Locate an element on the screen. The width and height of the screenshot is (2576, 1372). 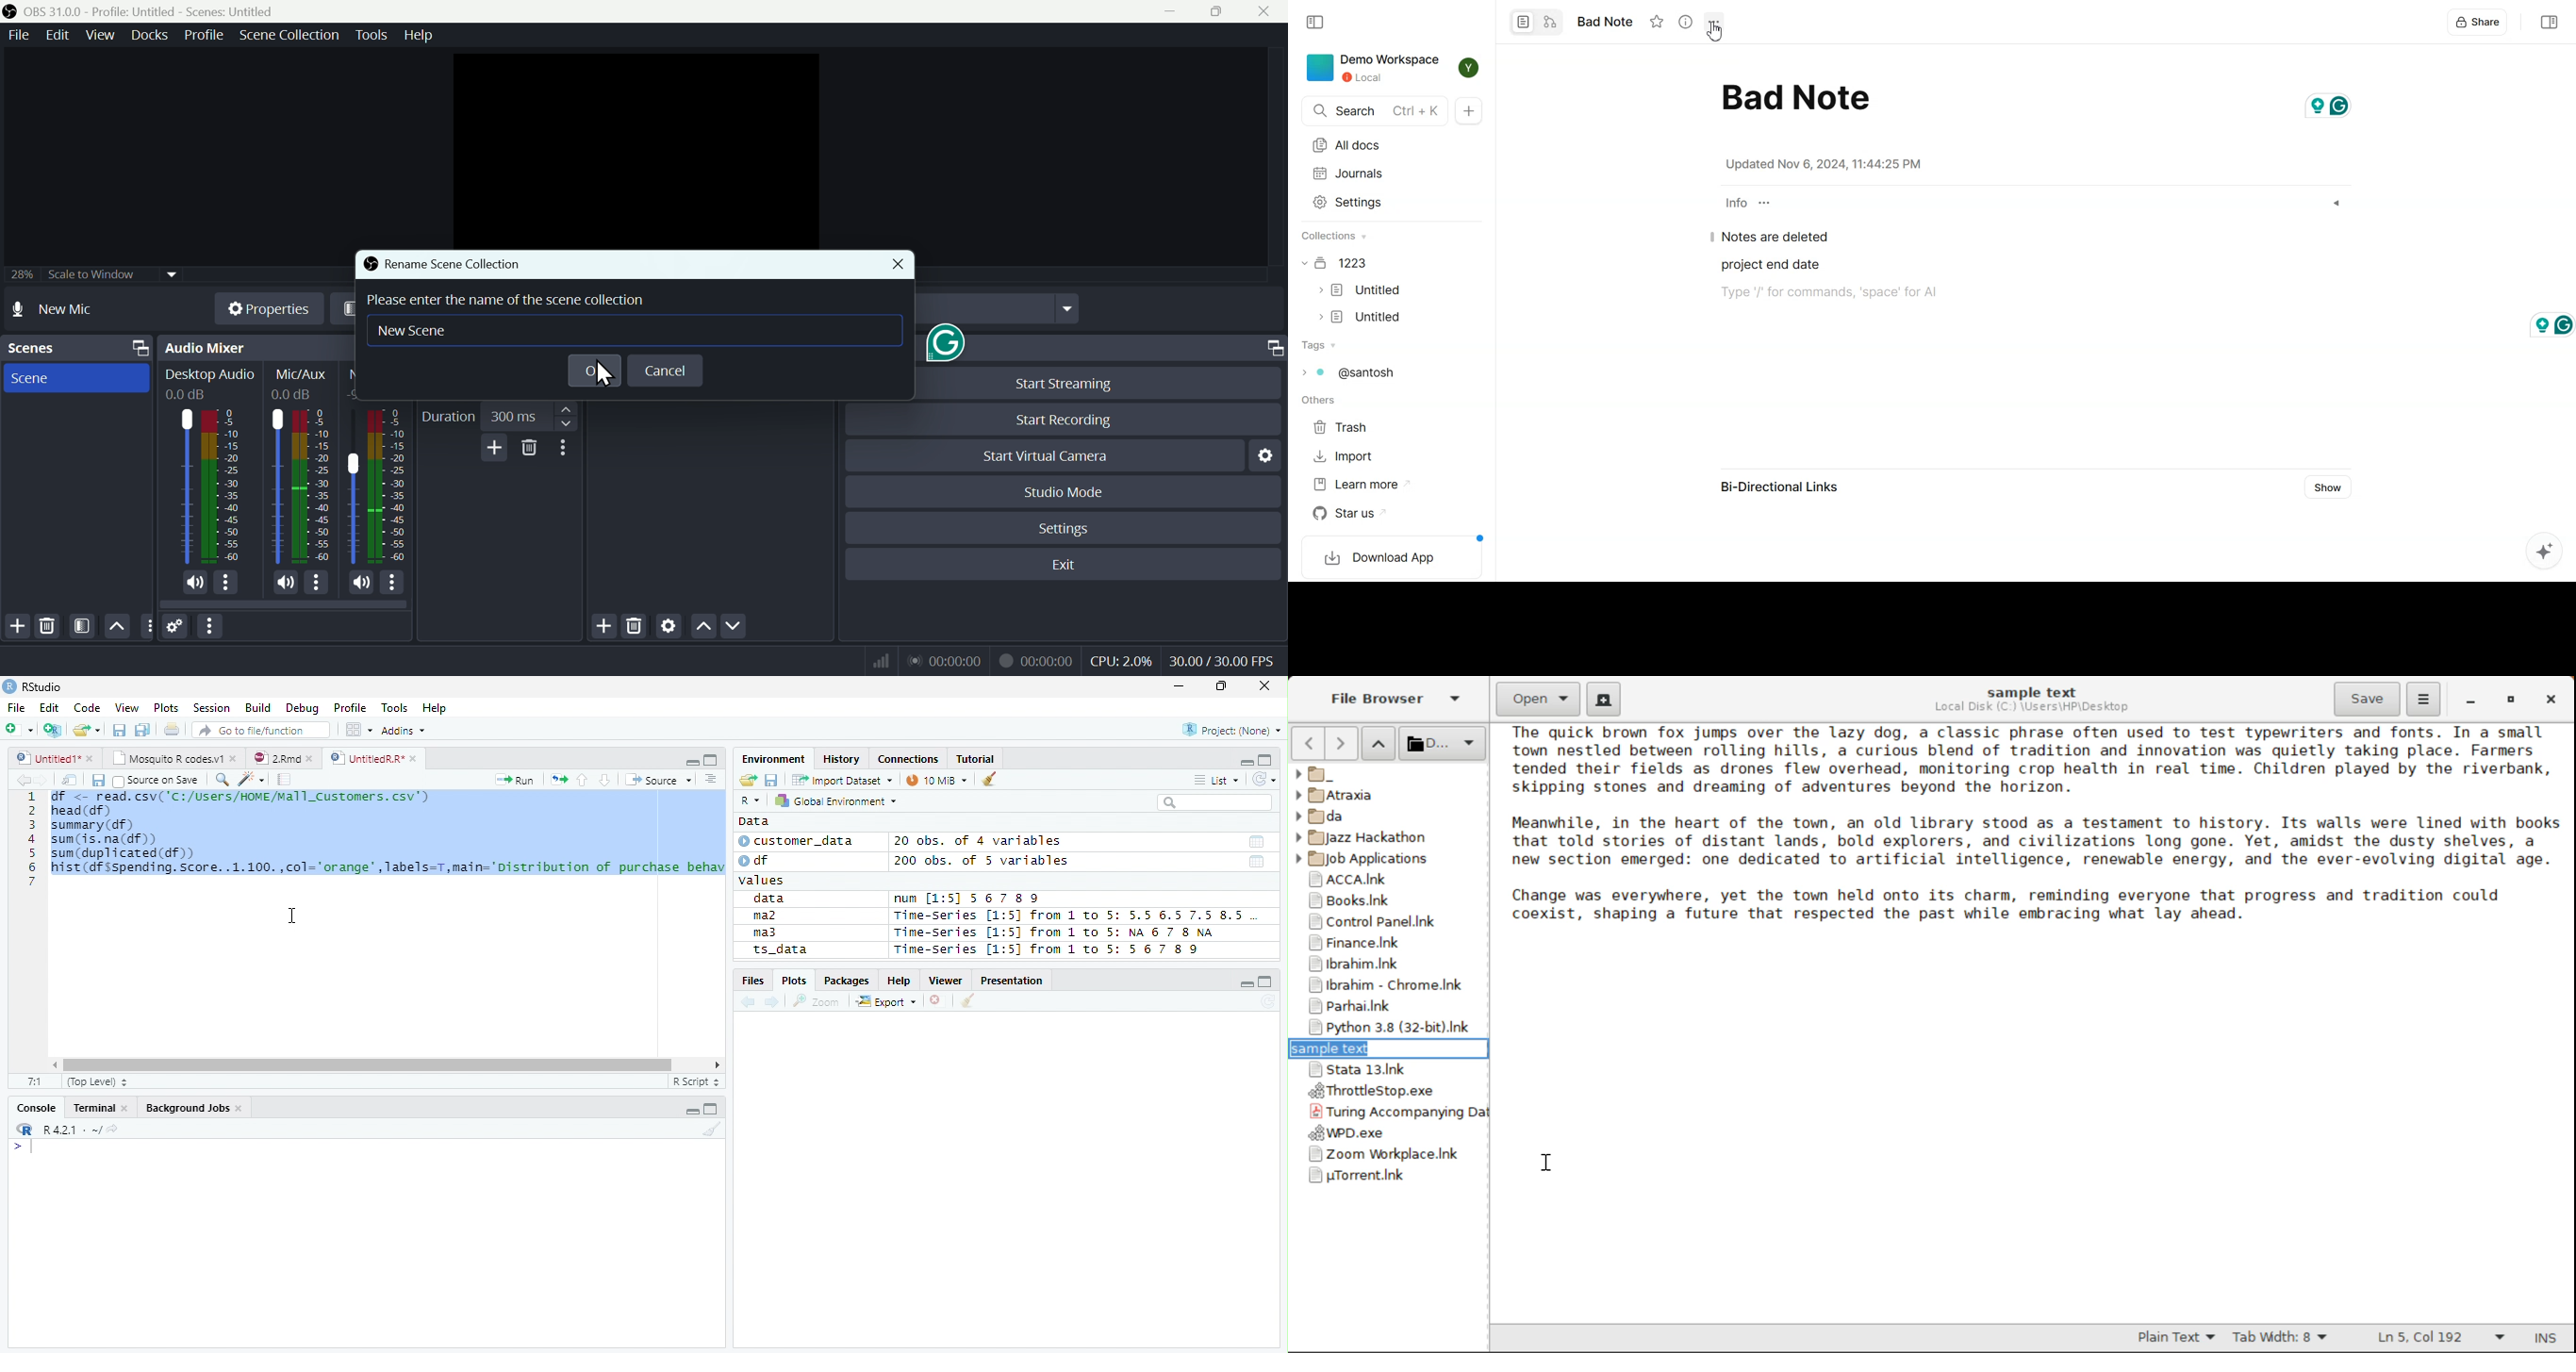
CPU Usage is located at coordinates (1123, 661).